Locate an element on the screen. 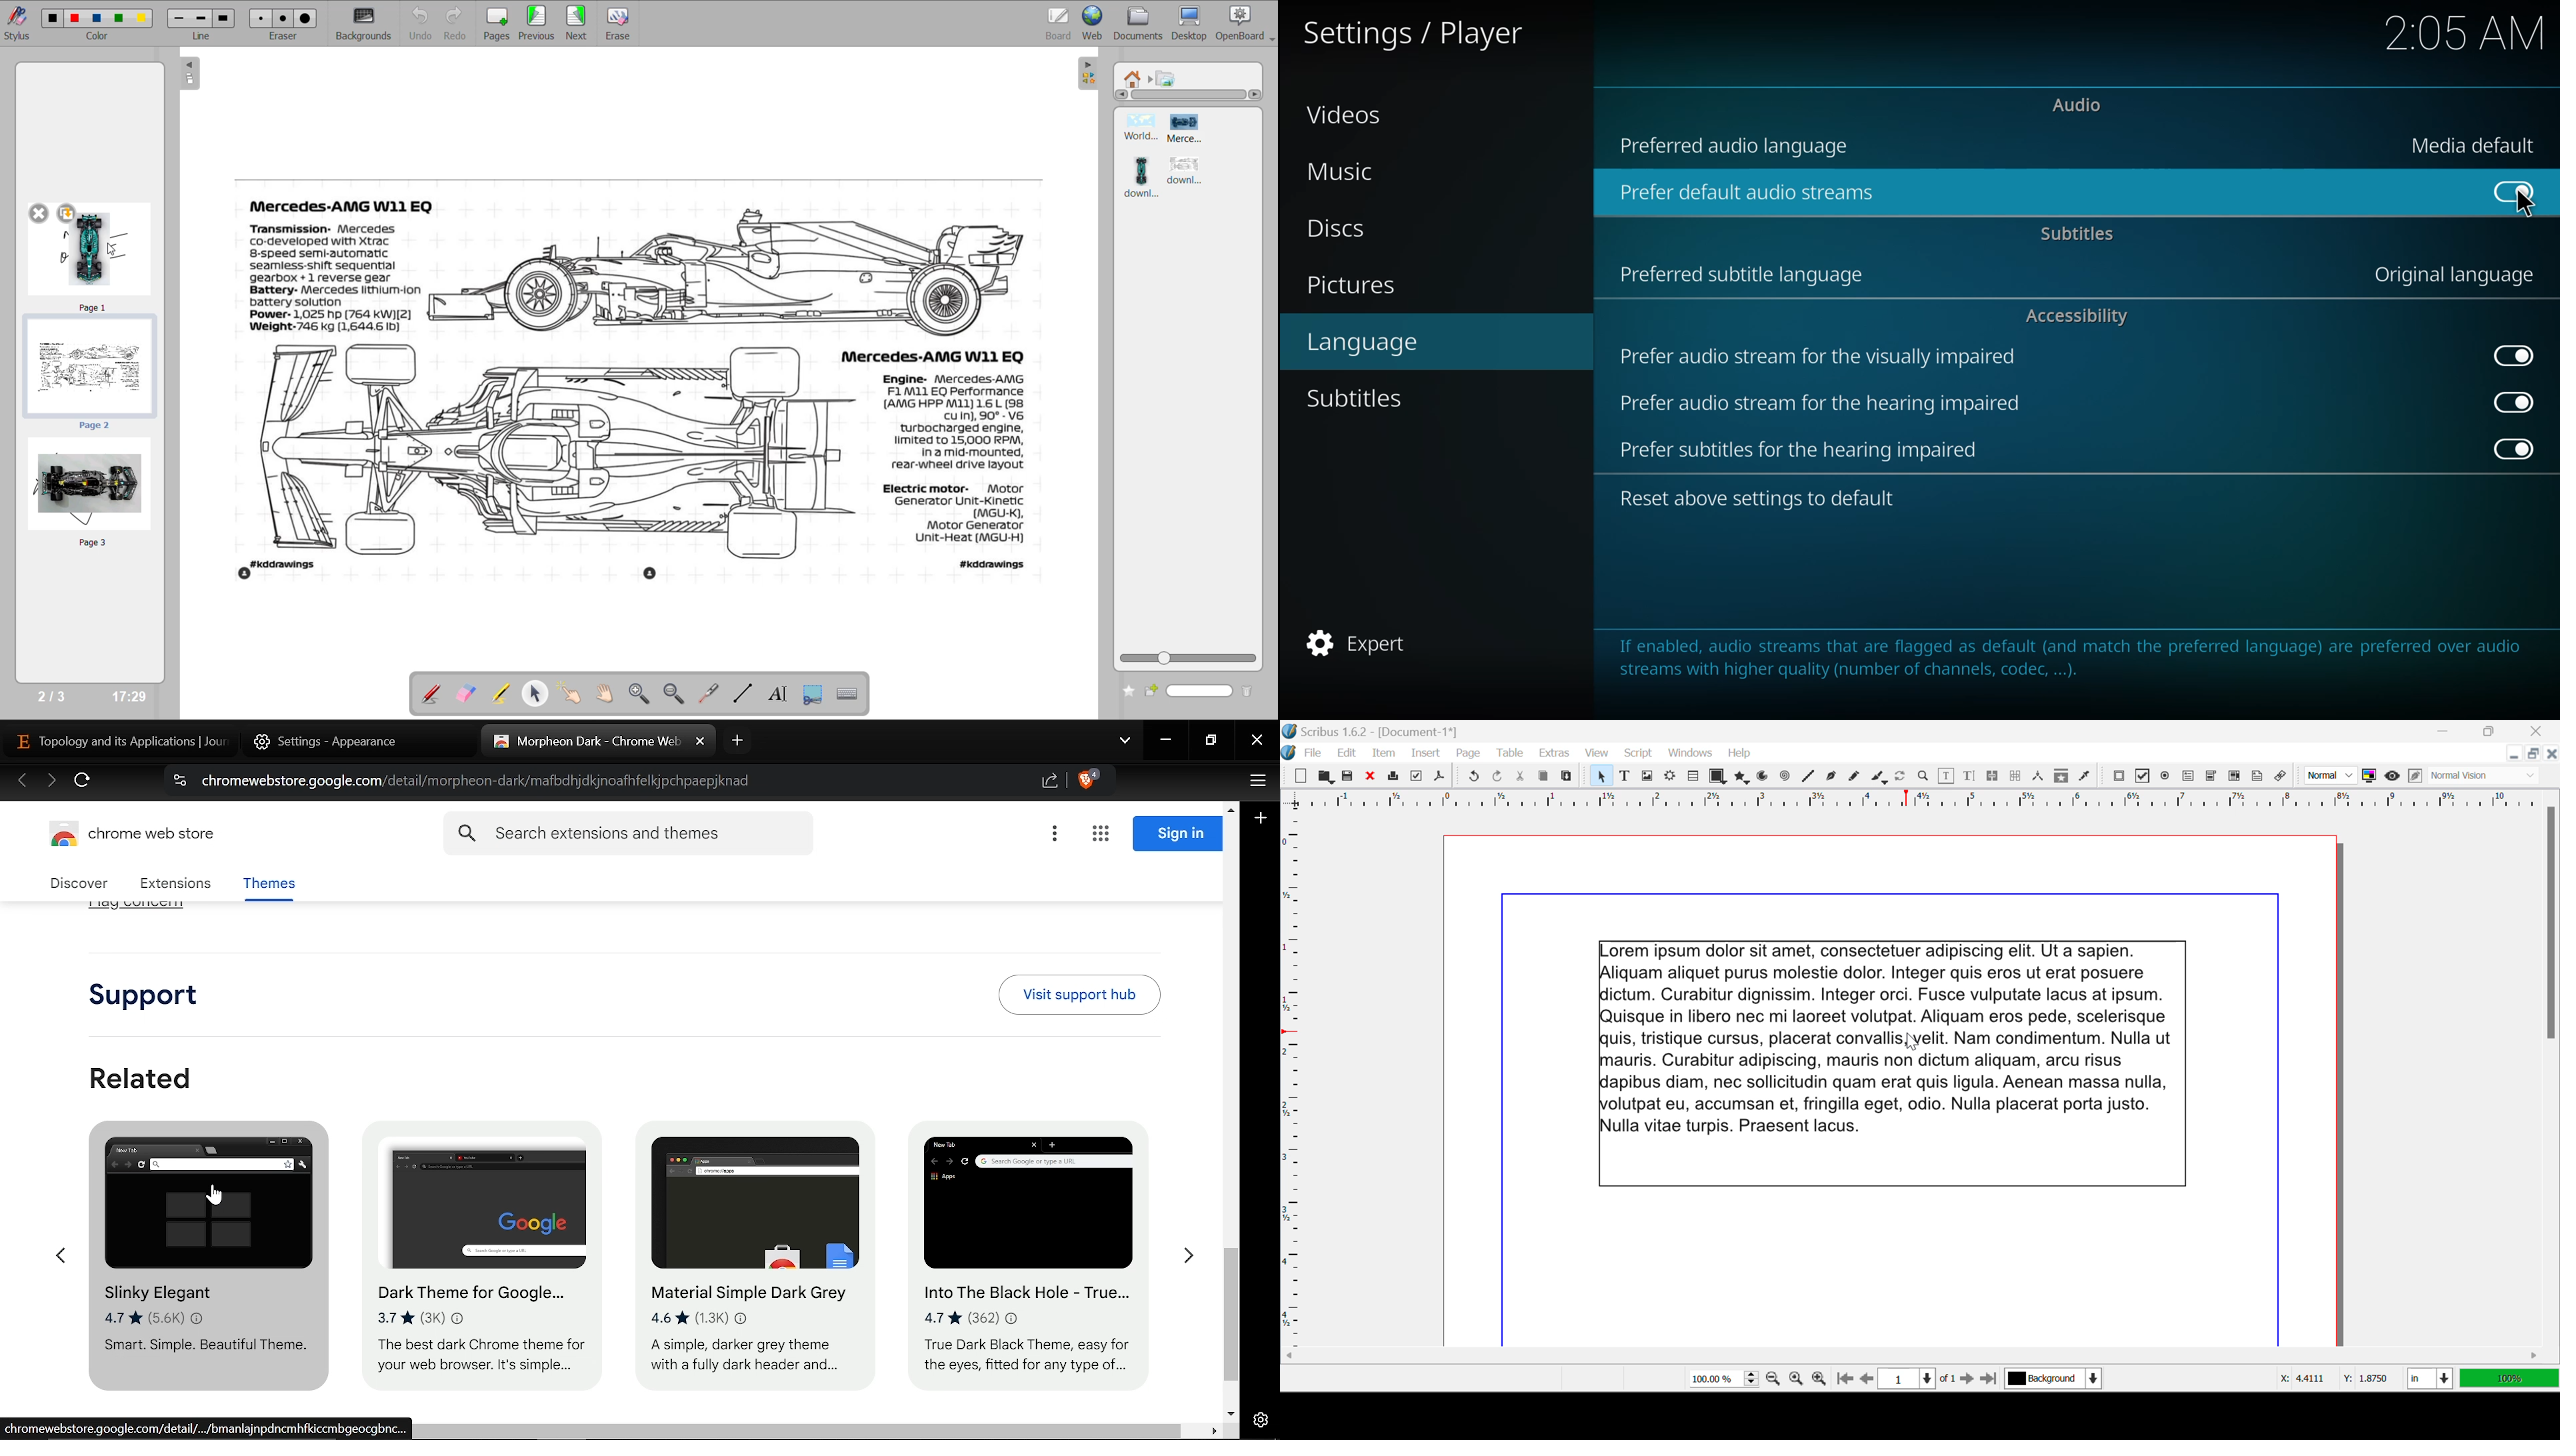 This screenshot has height=1456, width=2576. Select is located at coordinates (1600, 776).